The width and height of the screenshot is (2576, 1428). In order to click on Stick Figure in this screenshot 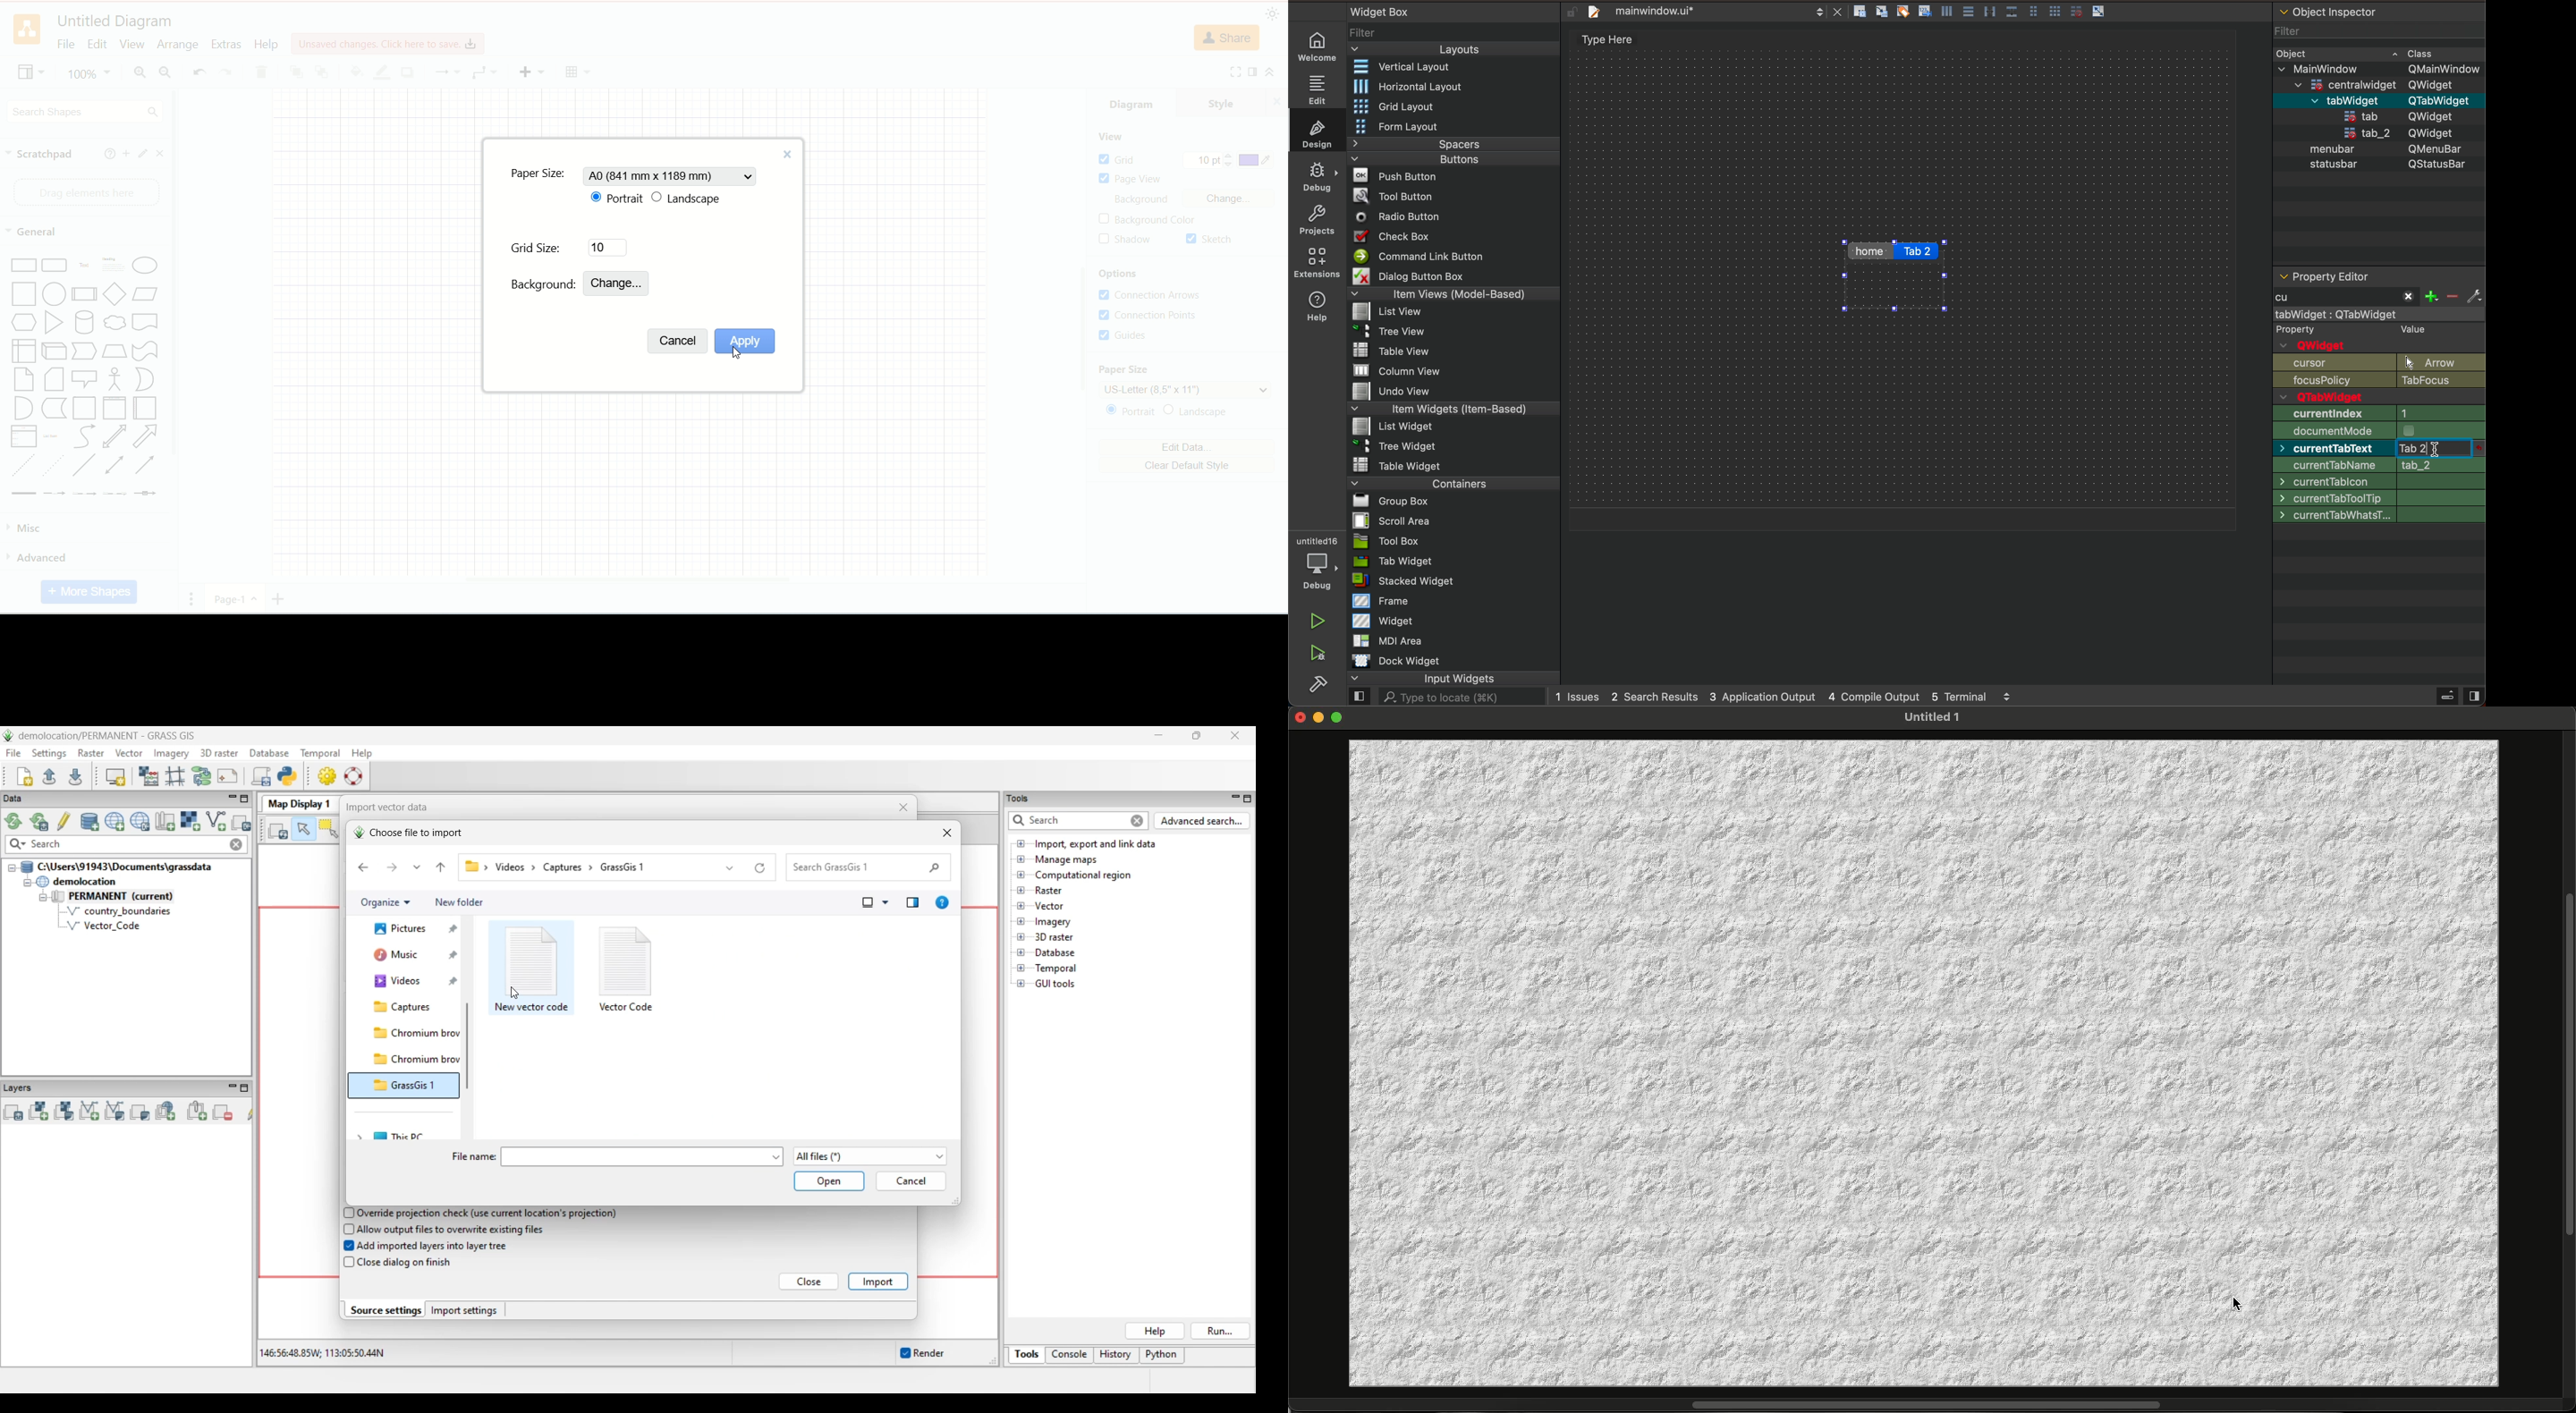, I will do `click(114, 380)`.